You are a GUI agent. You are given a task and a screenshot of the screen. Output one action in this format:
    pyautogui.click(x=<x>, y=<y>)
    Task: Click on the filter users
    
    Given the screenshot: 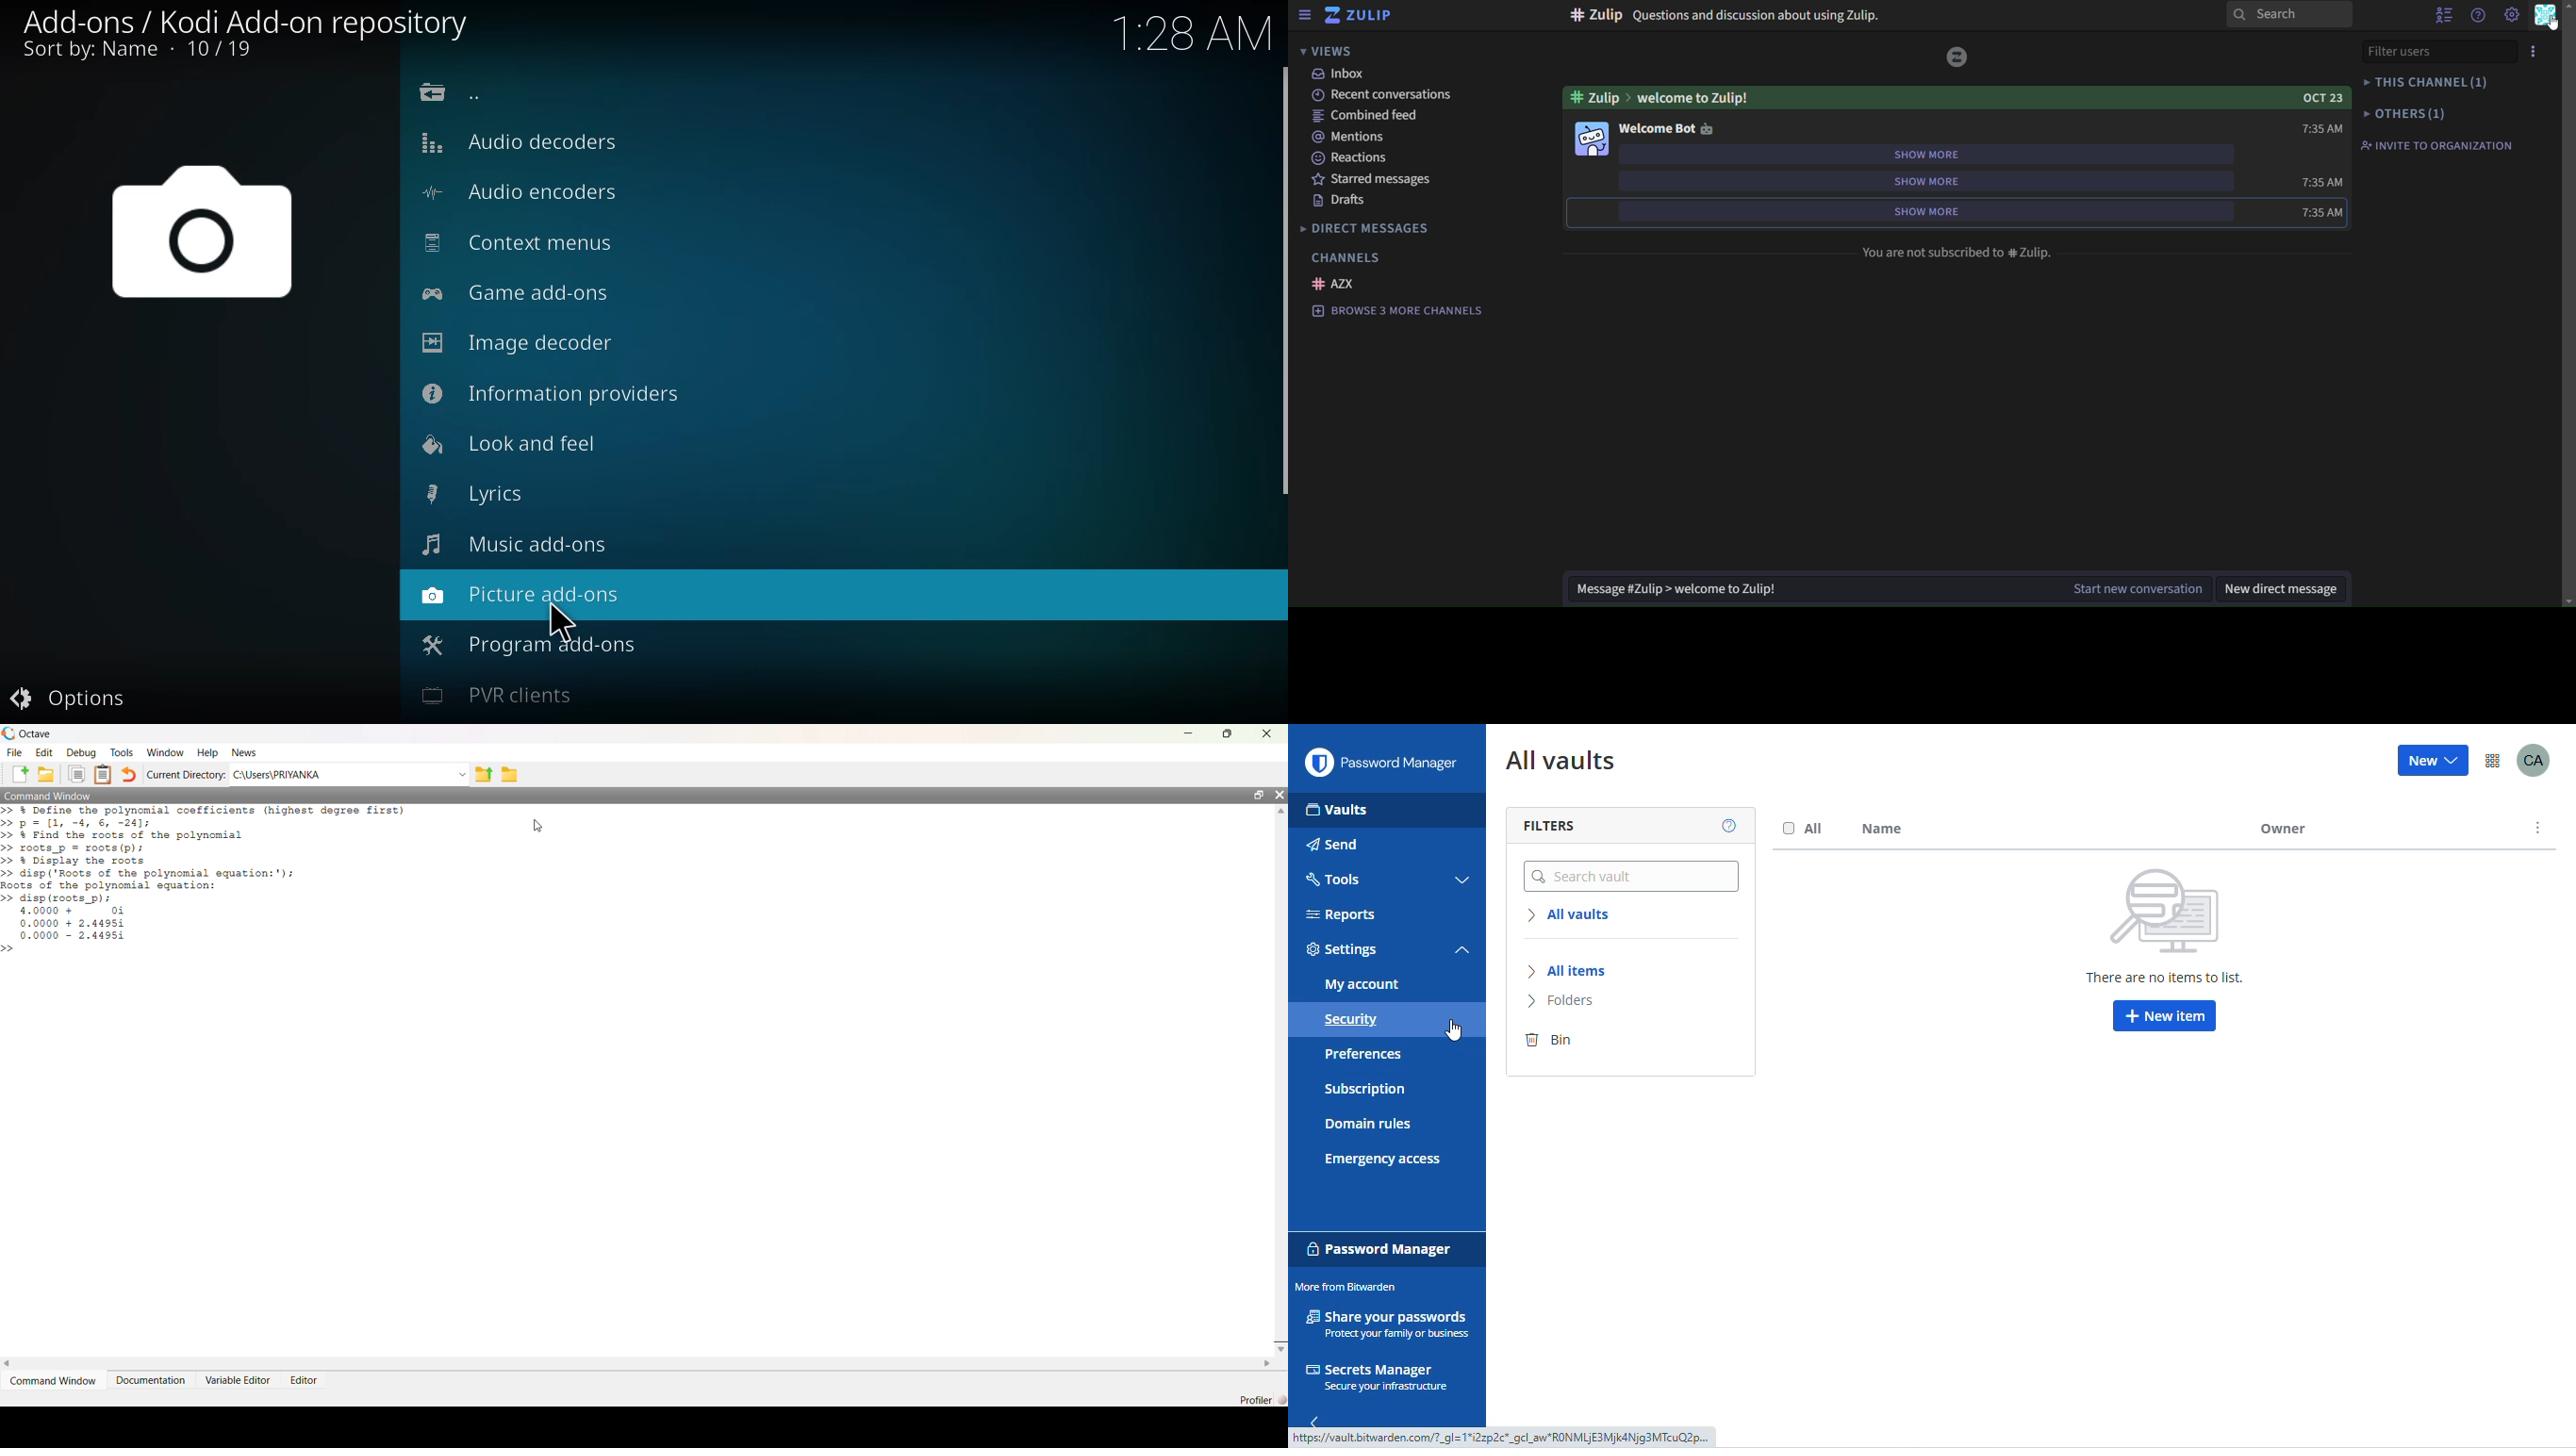 What is the action you would take?
    pyautogui.click(x=2434, y=52)
    